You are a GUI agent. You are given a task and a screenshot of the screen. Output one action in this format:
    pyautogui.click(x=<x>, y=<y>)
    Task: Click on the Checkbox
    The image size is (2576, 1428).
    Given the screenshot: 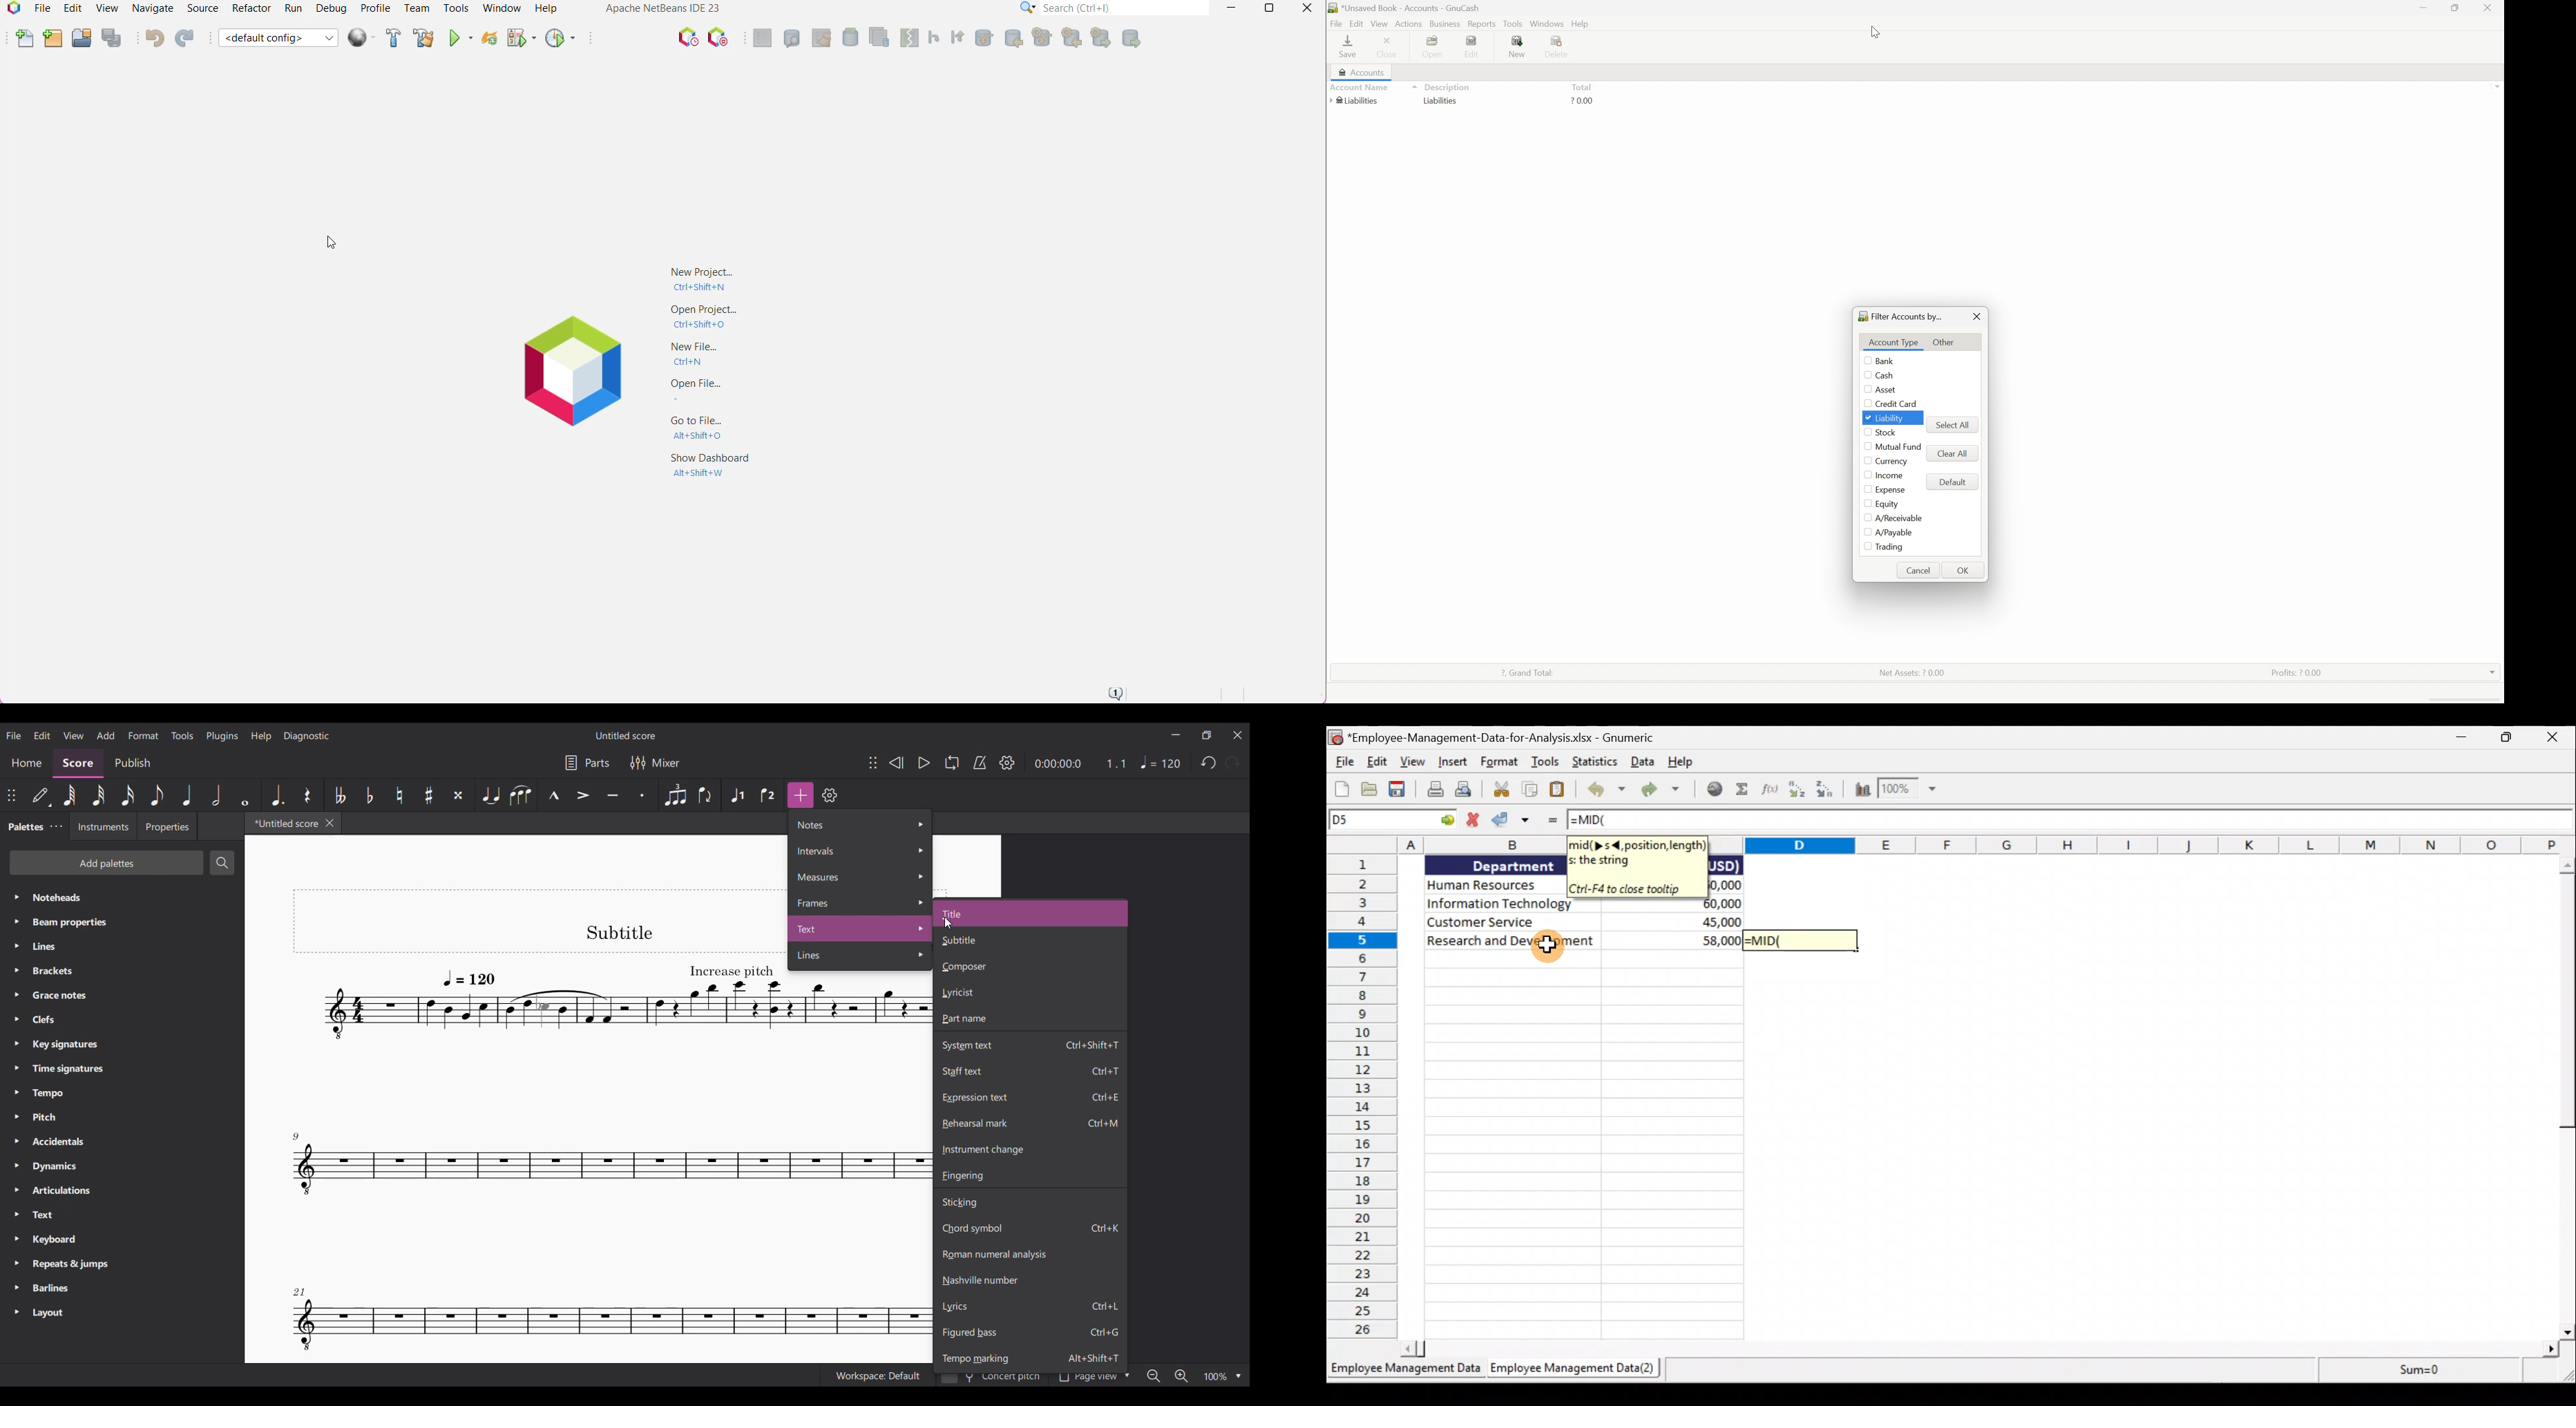 What is the action you would take?
    pyautogui.click(x=1865, y=405)
    